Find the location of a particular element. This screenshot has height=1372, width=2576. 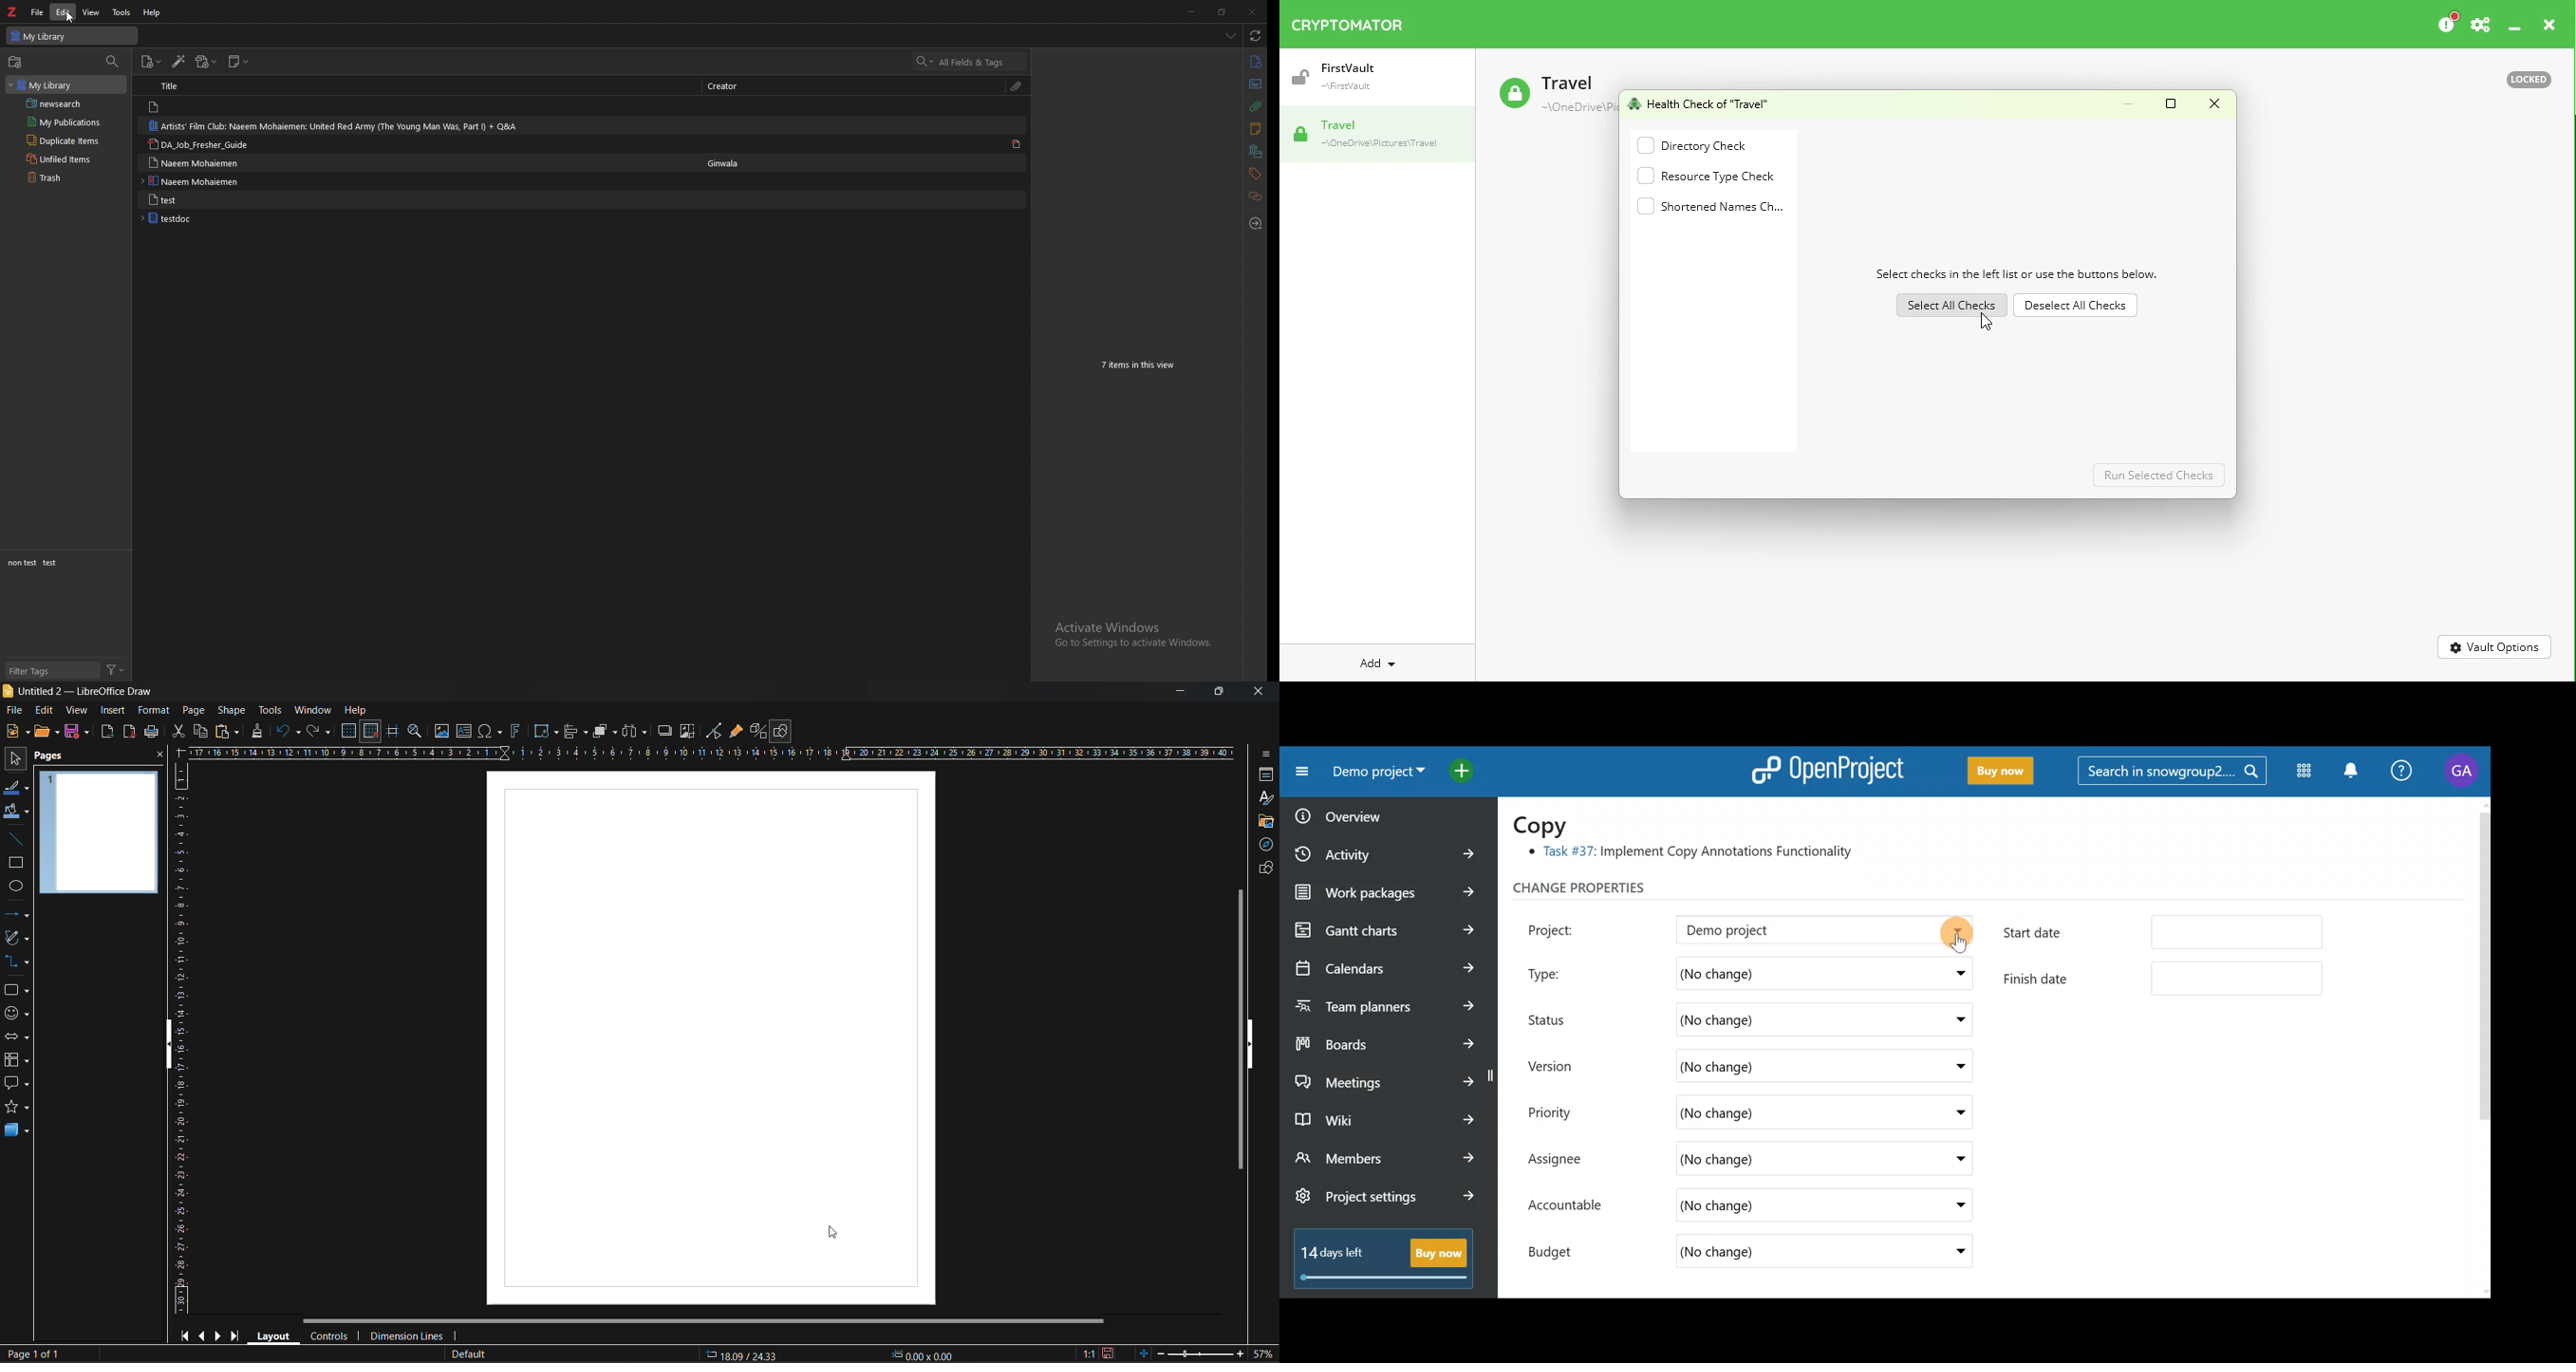

next is located at coordinates (220, 1335).